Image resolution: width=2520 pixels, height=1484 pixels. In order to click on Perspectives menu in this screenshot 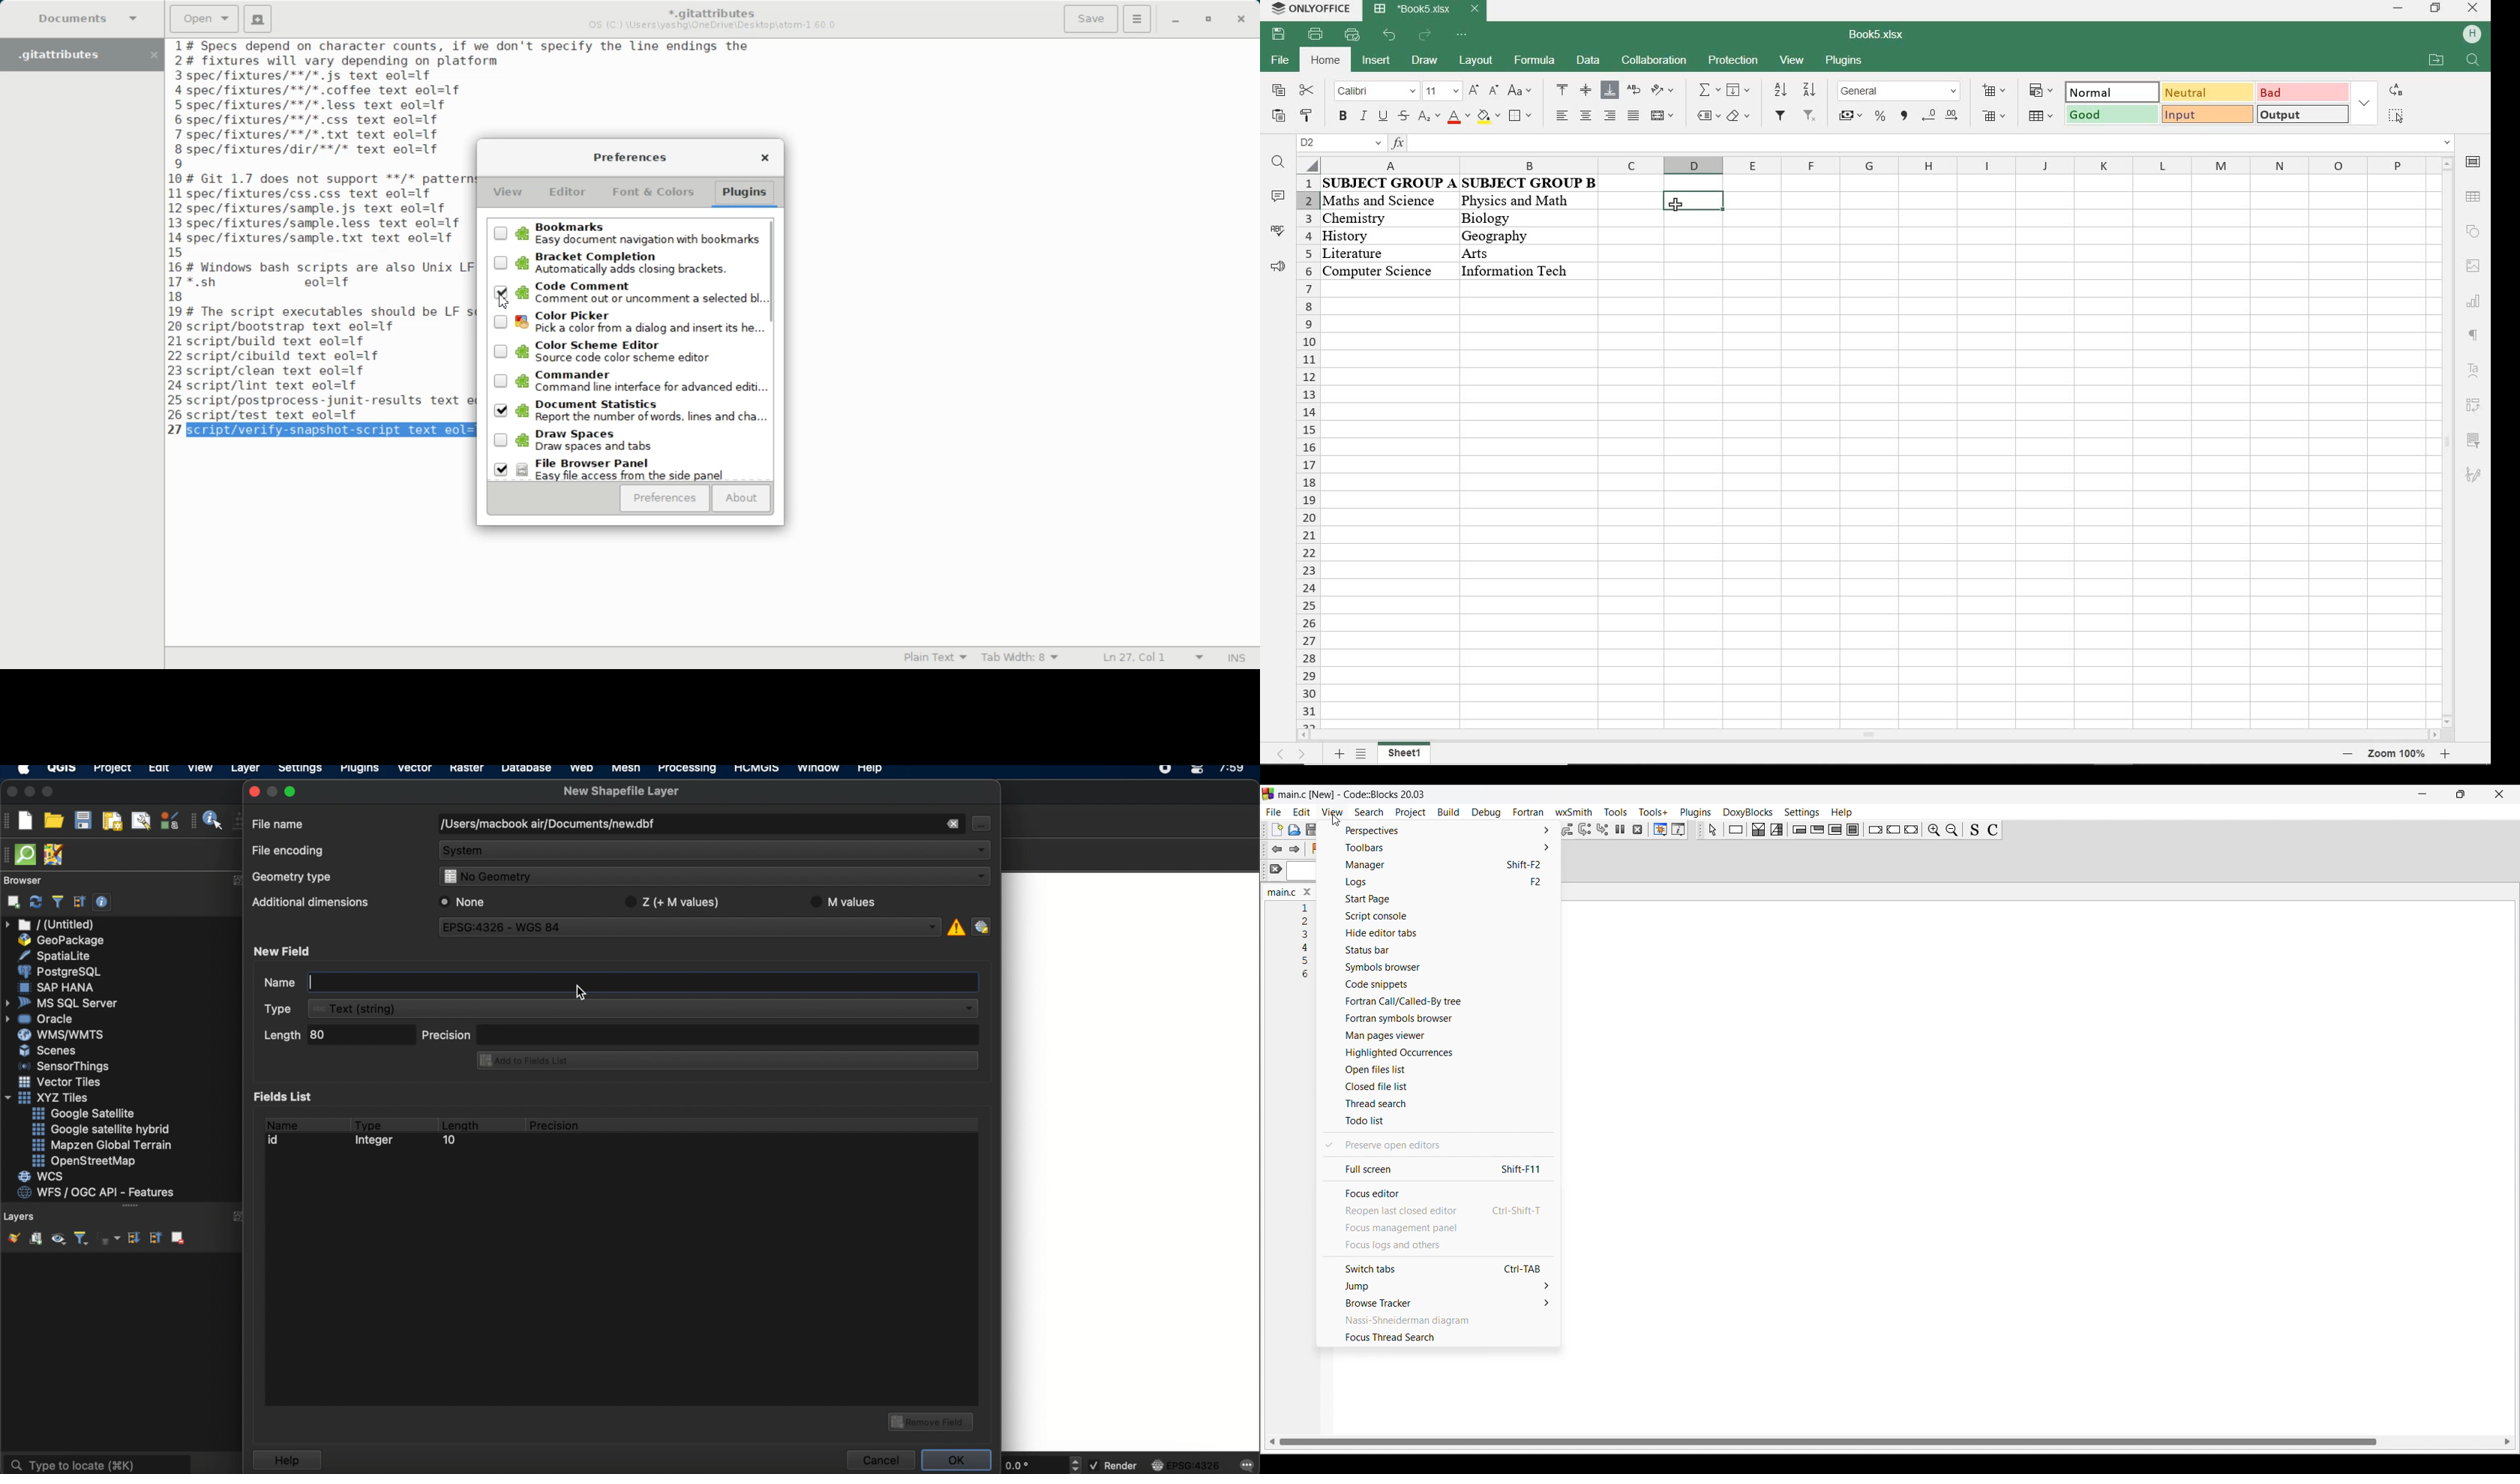, I will do `click(1440, 831)`.